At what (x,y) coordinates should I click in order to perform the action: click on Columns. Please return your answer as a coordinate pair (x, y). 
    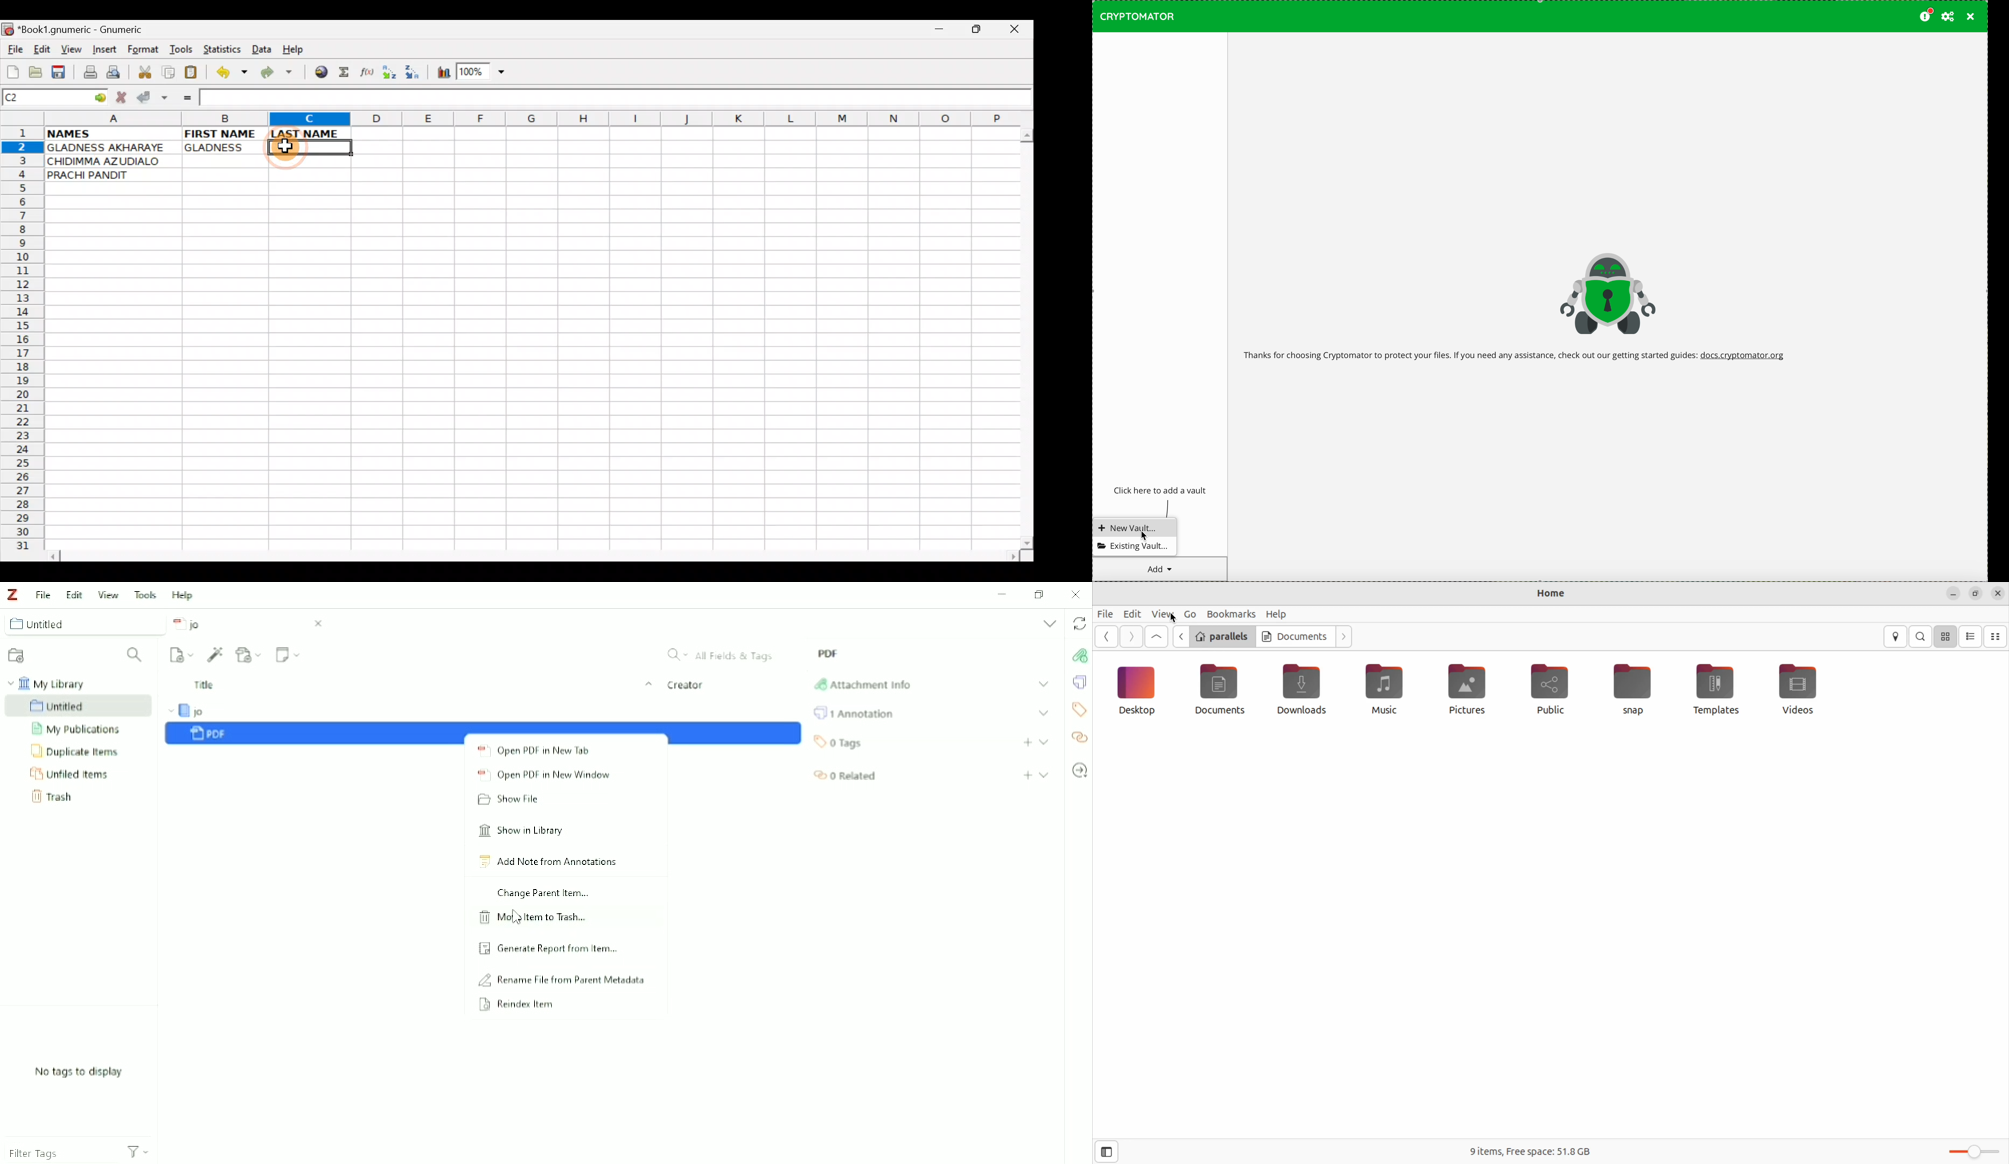
    Looking at the image, I should click on (531, 118).